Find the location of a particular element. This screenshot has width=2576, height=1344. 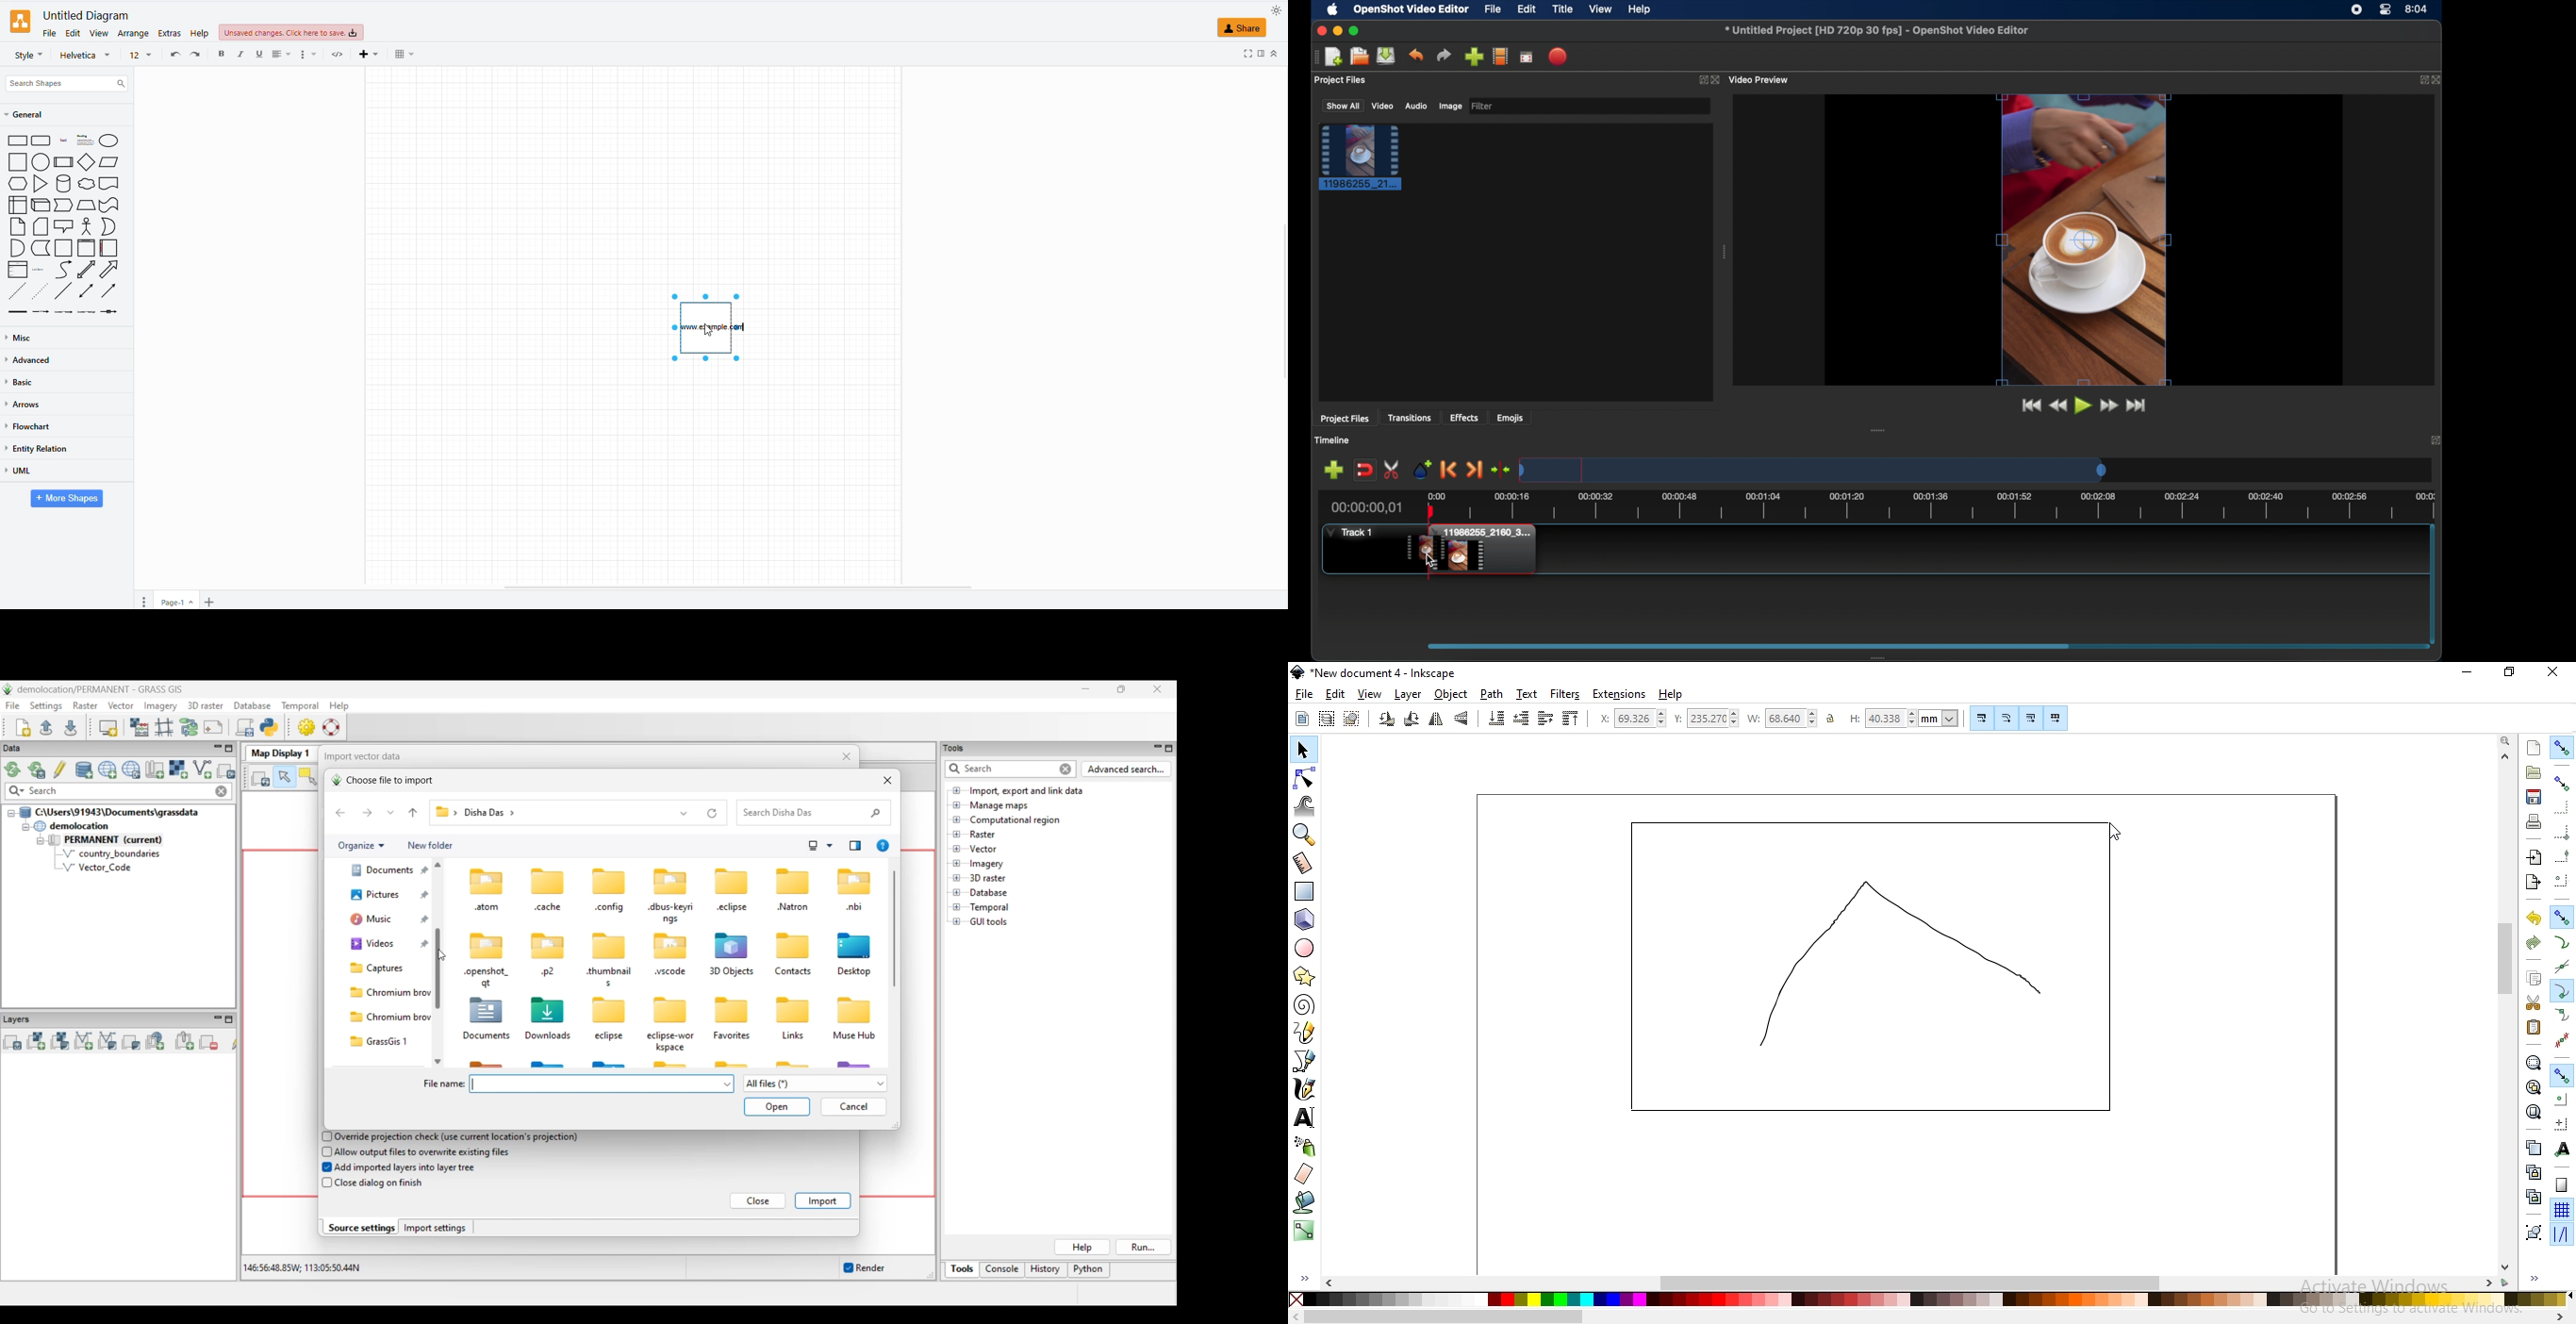

bidirectional arrow is located at coordinates (87, 270).